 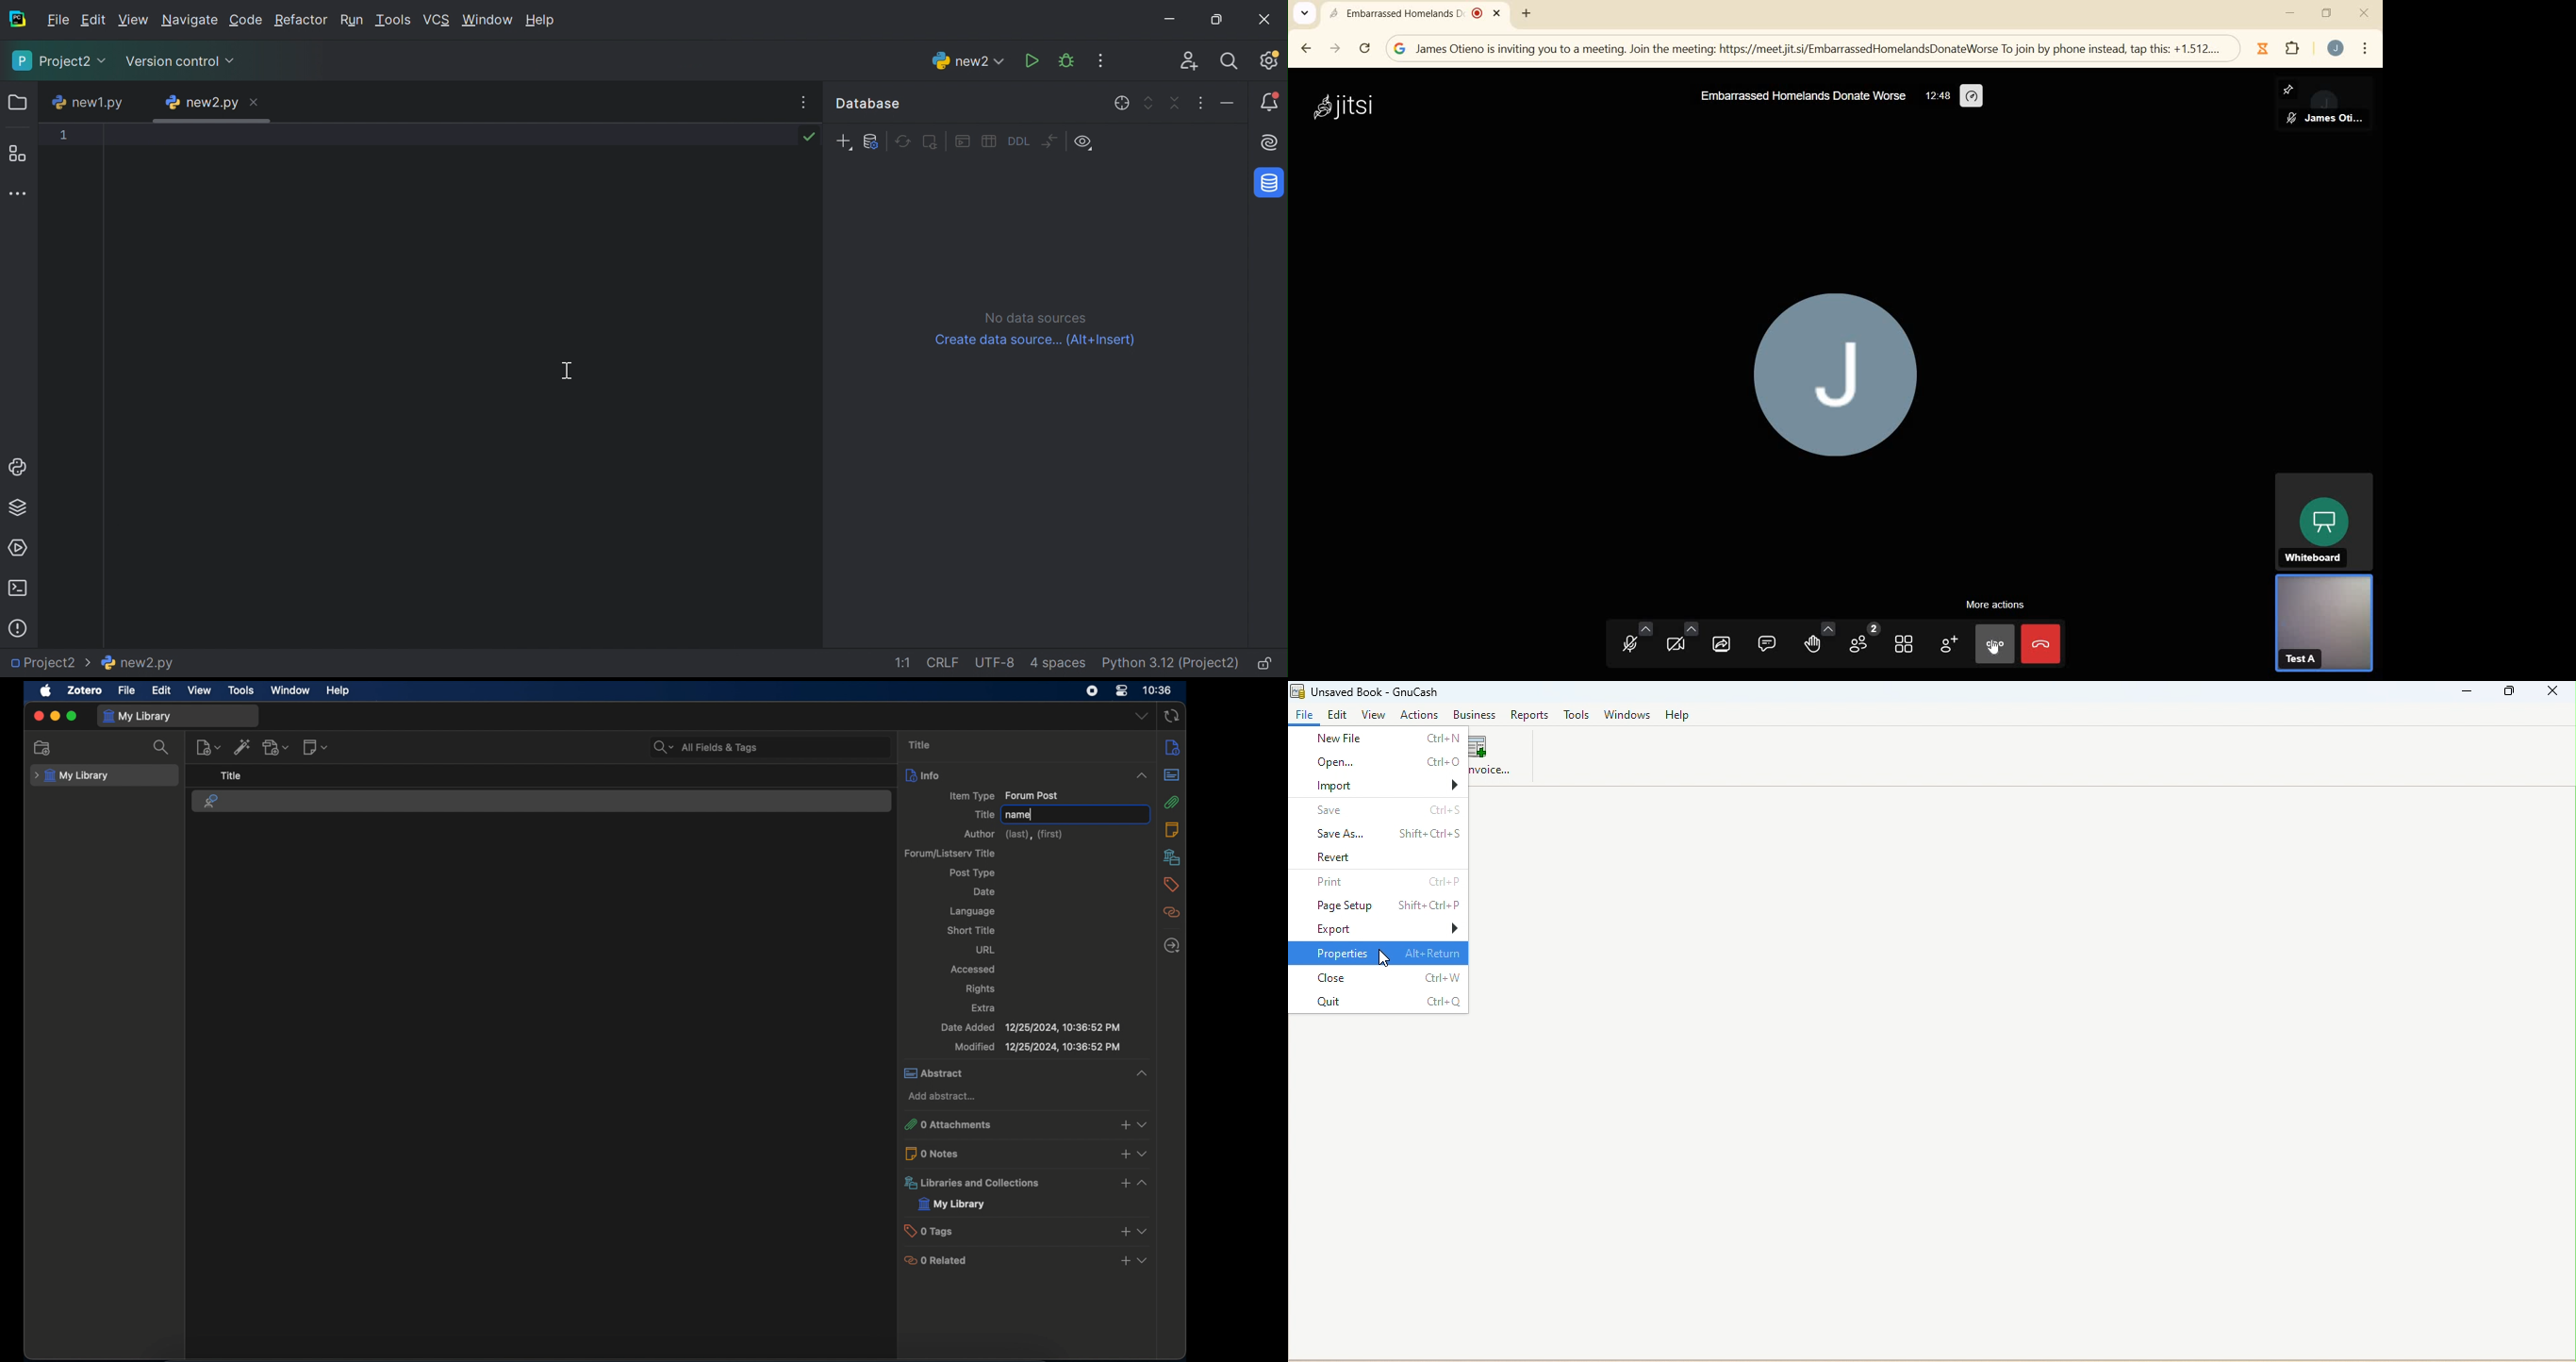 I want to click on WHITEBOARD, so click(x=2324, y=521).